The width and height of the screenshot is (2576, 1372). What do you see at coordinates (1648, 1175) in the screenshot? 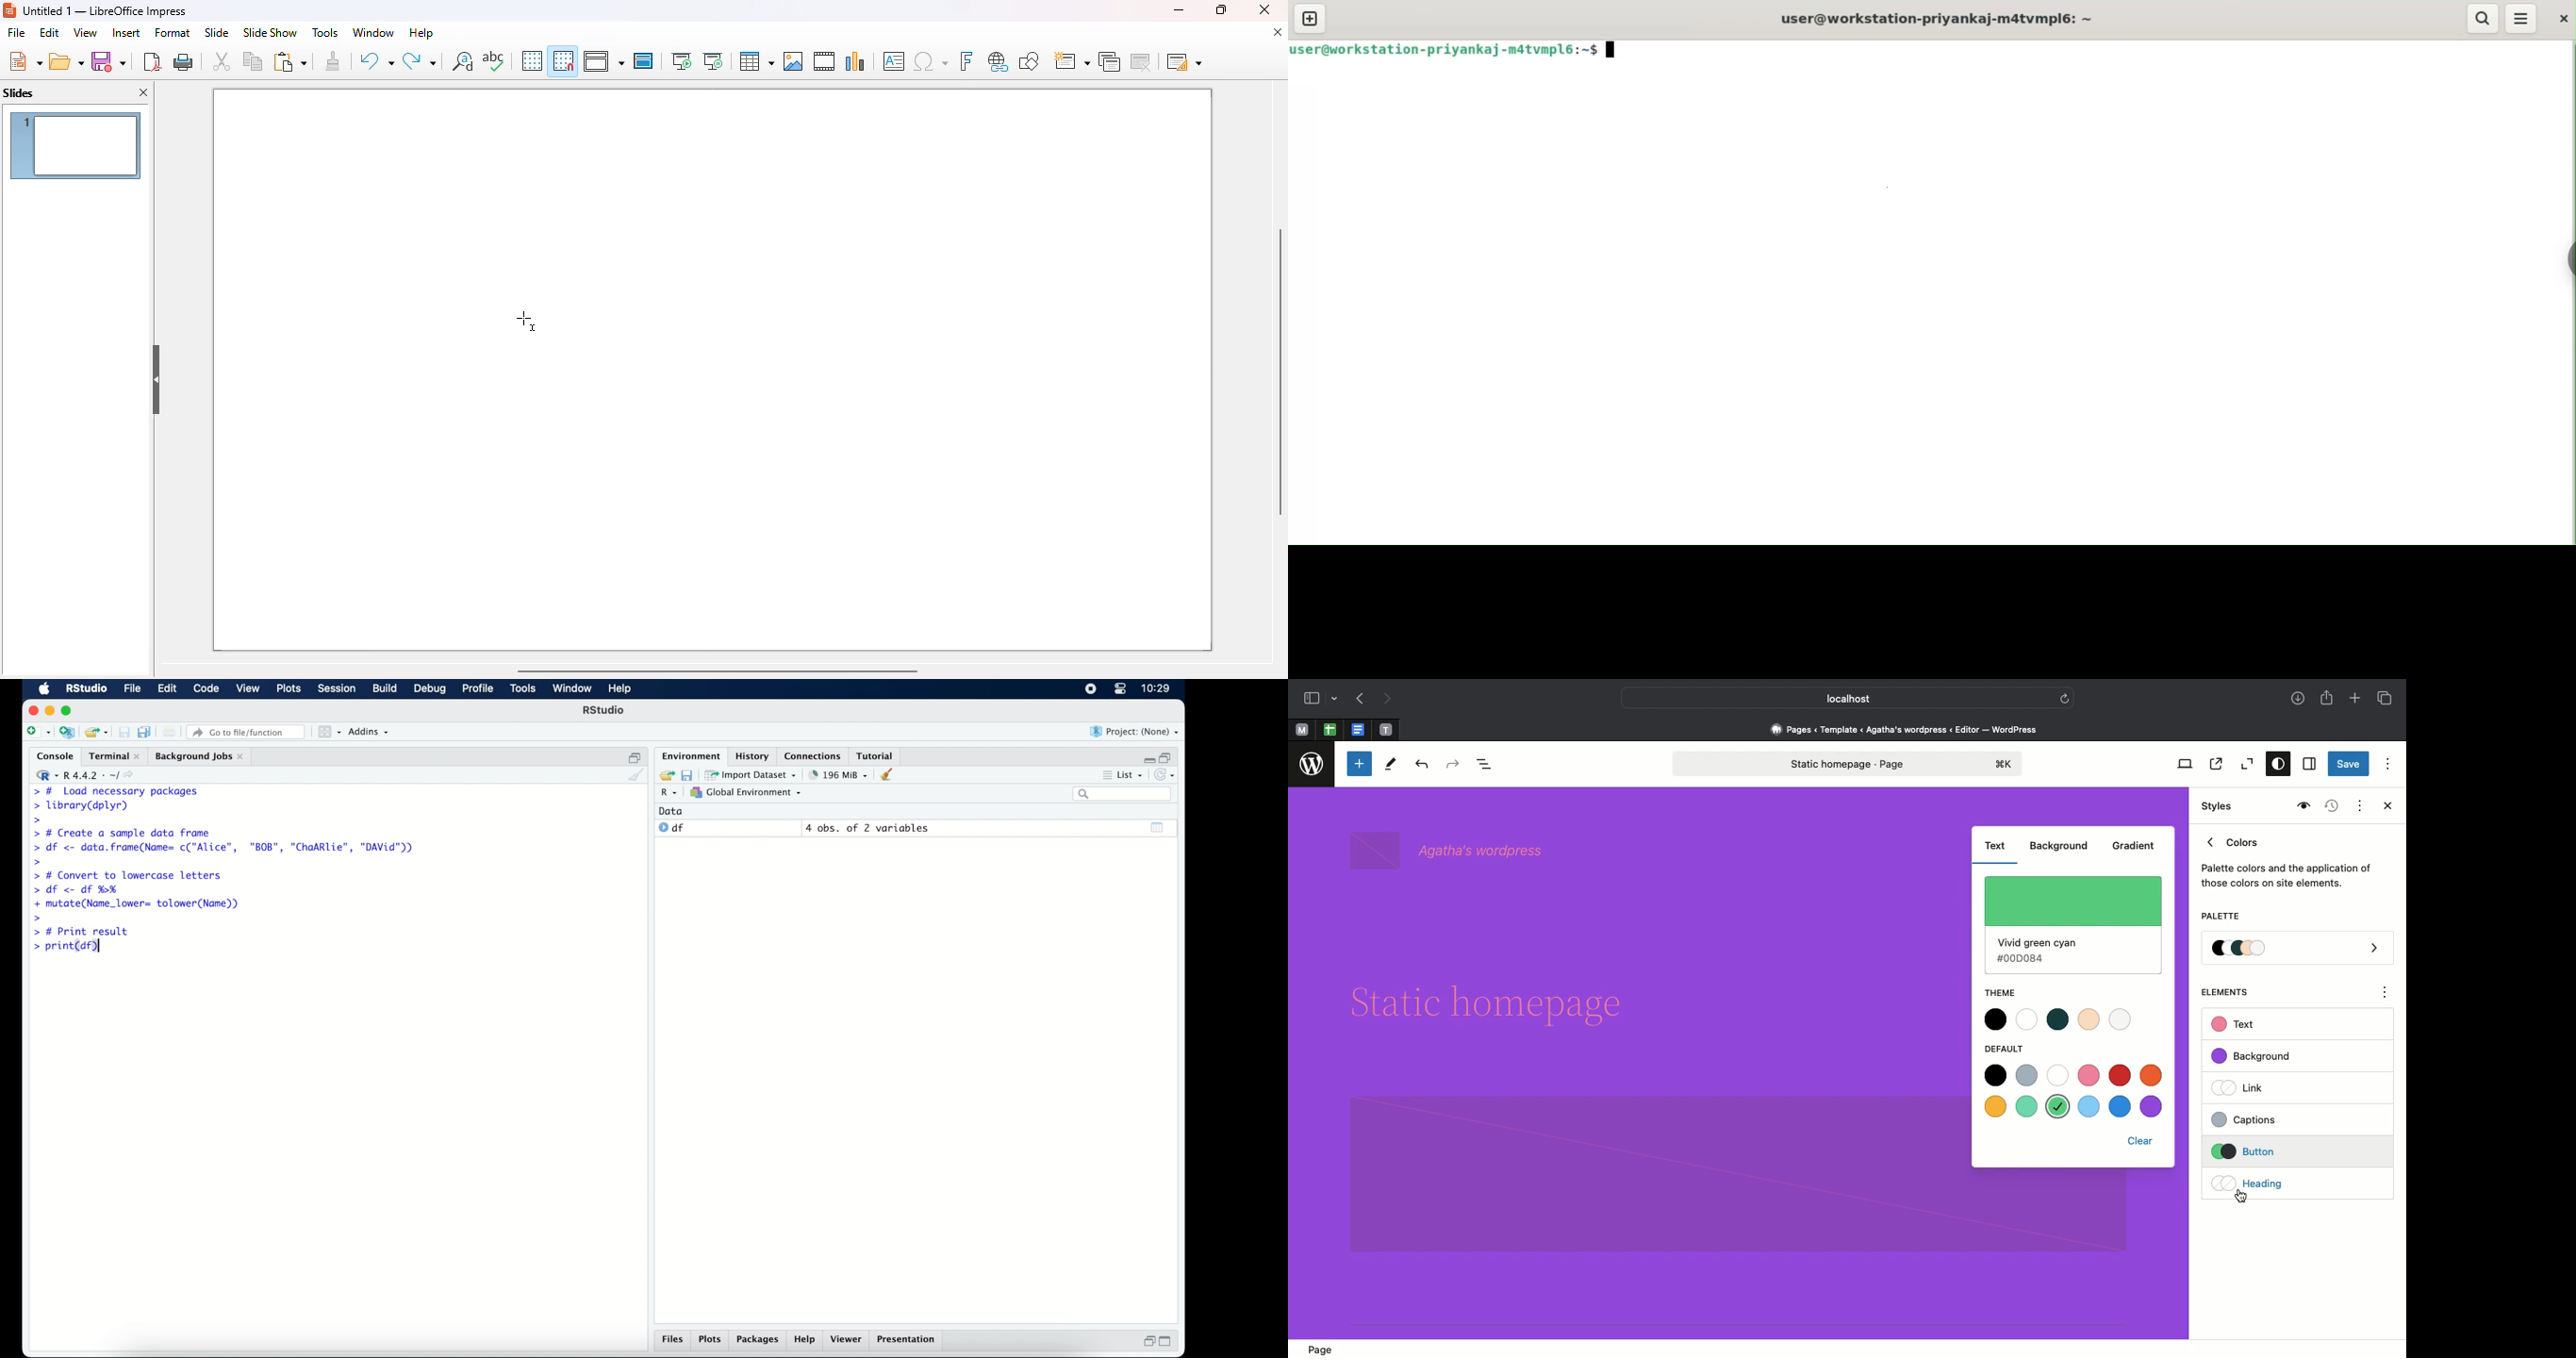
I see `Block` at bounding box center [1648, 1175].